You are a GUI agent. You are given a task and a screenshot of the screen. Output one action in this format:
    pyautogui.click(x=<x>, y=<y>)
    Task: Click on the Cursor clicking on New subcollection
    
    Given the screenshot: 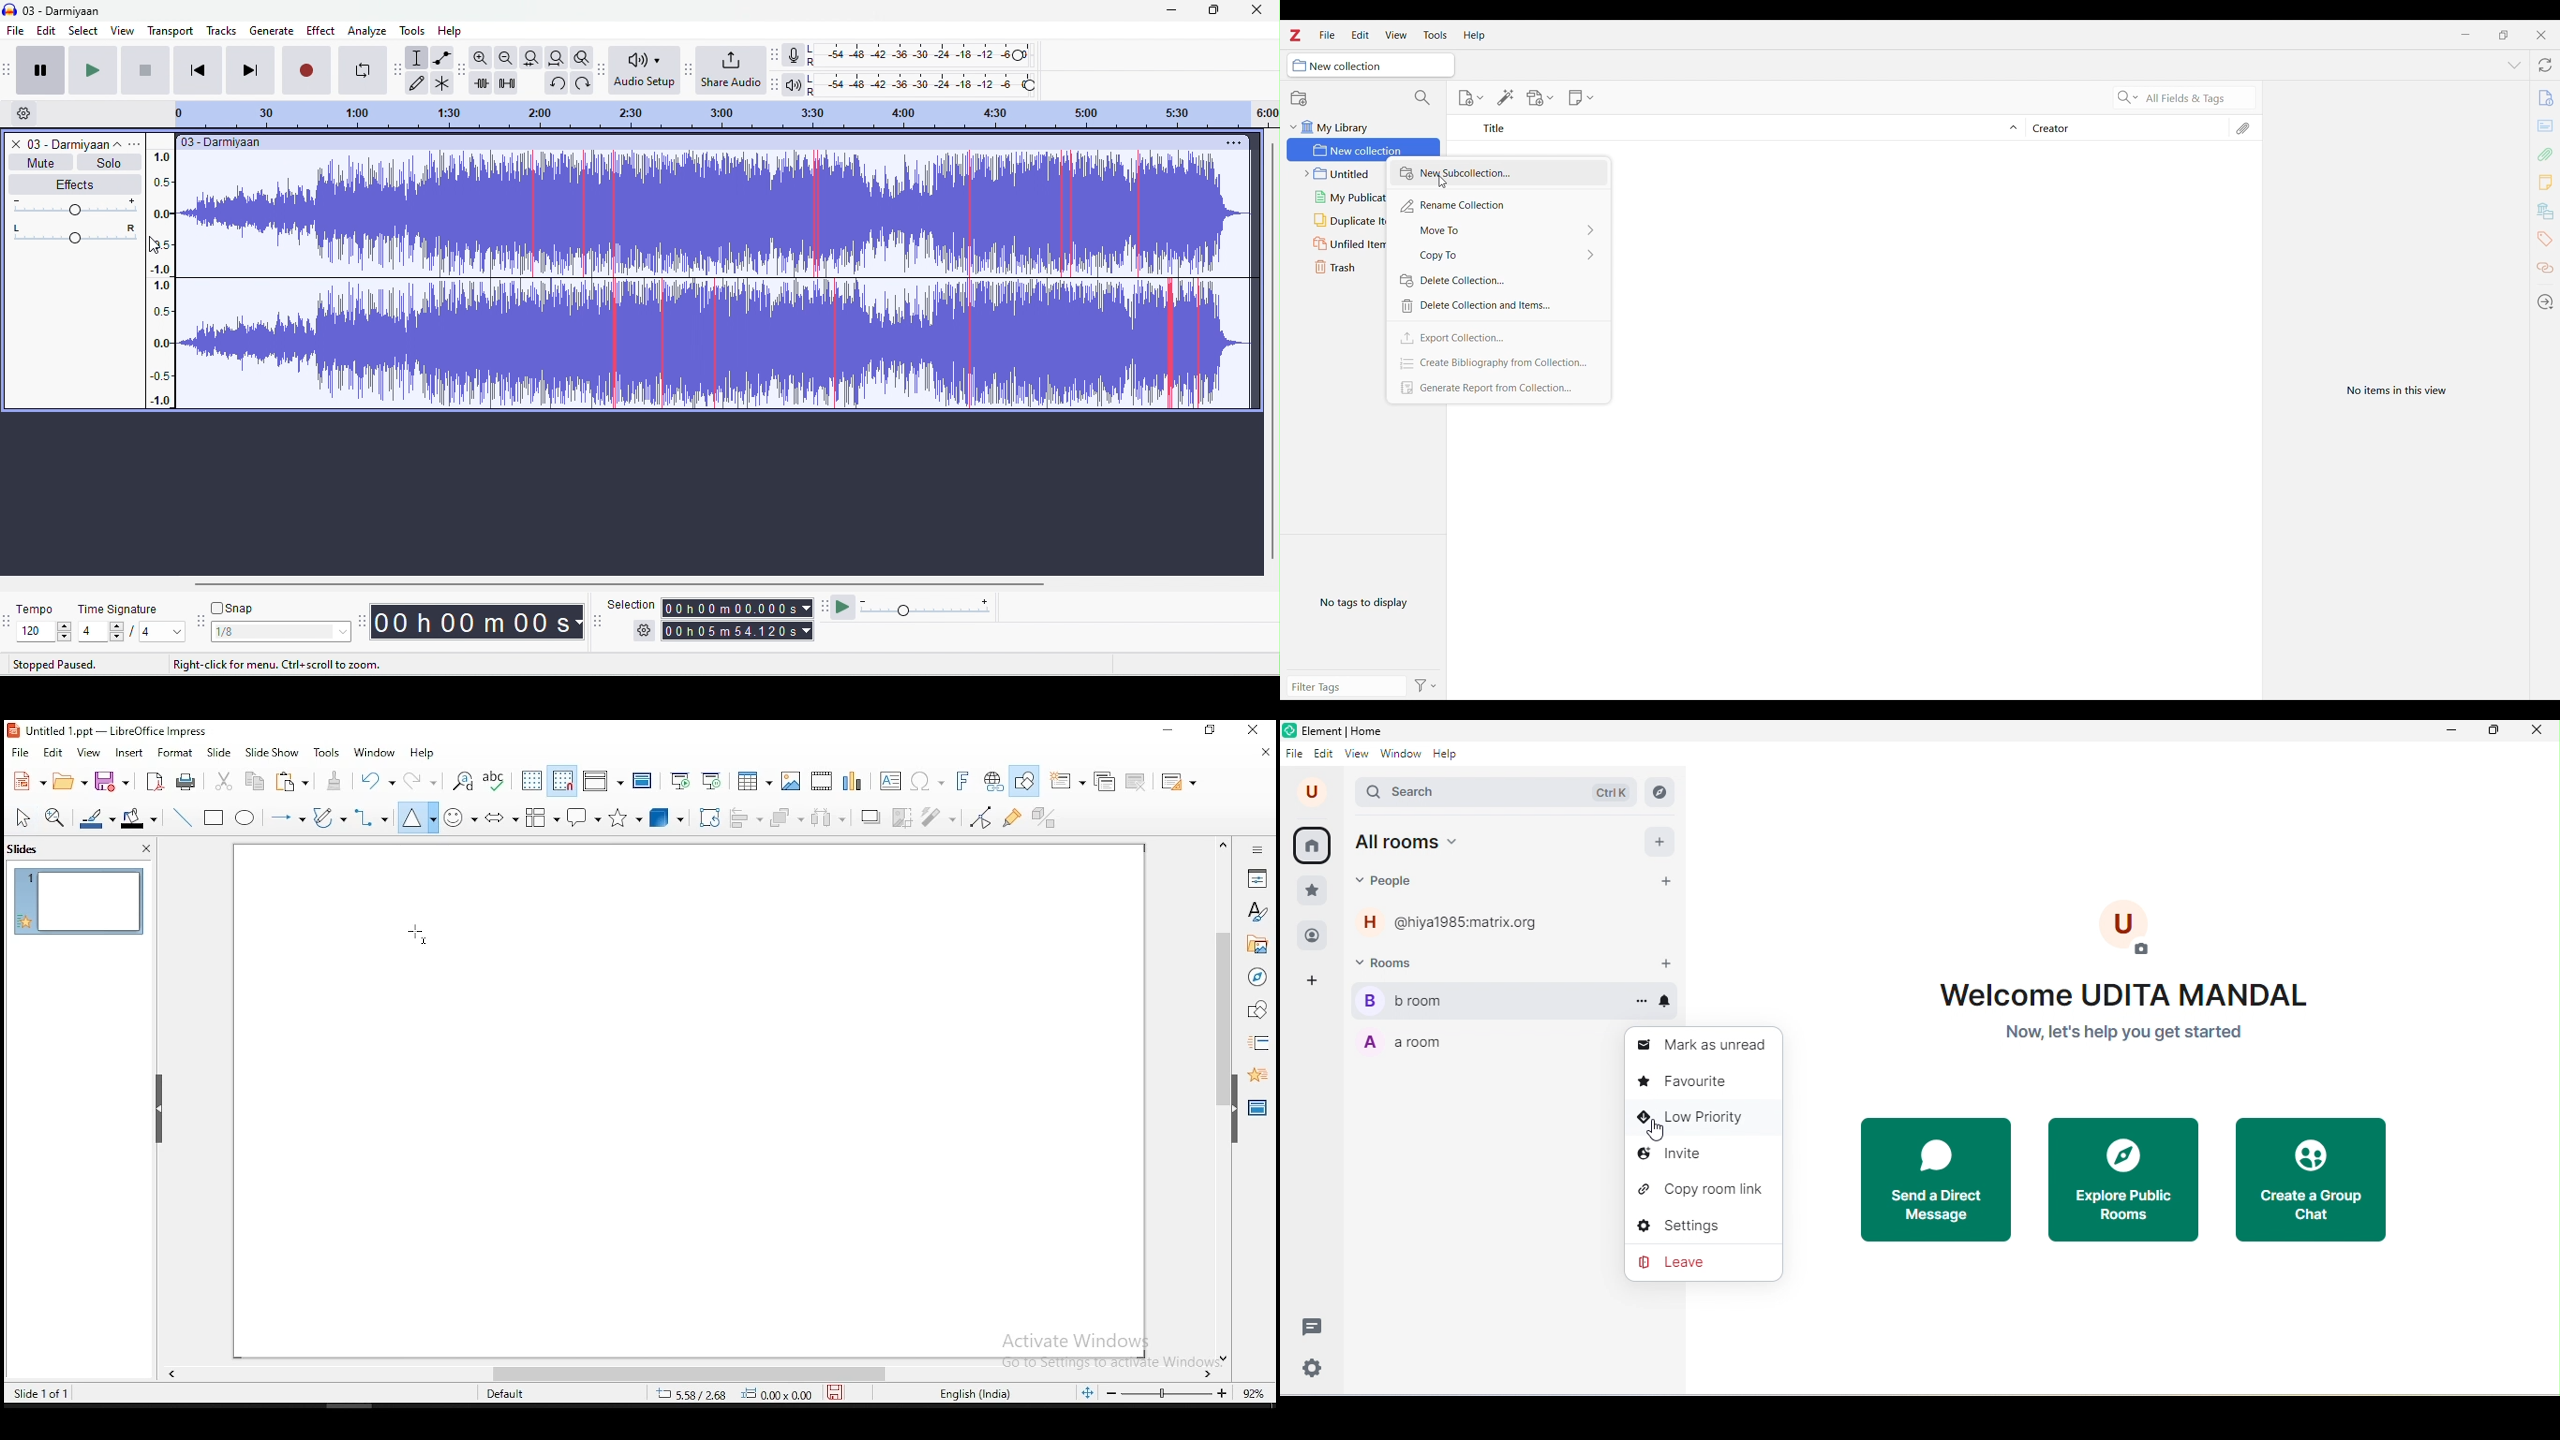 What is the action you would take?
    pyautogui.click(x=1443, y=183)
    